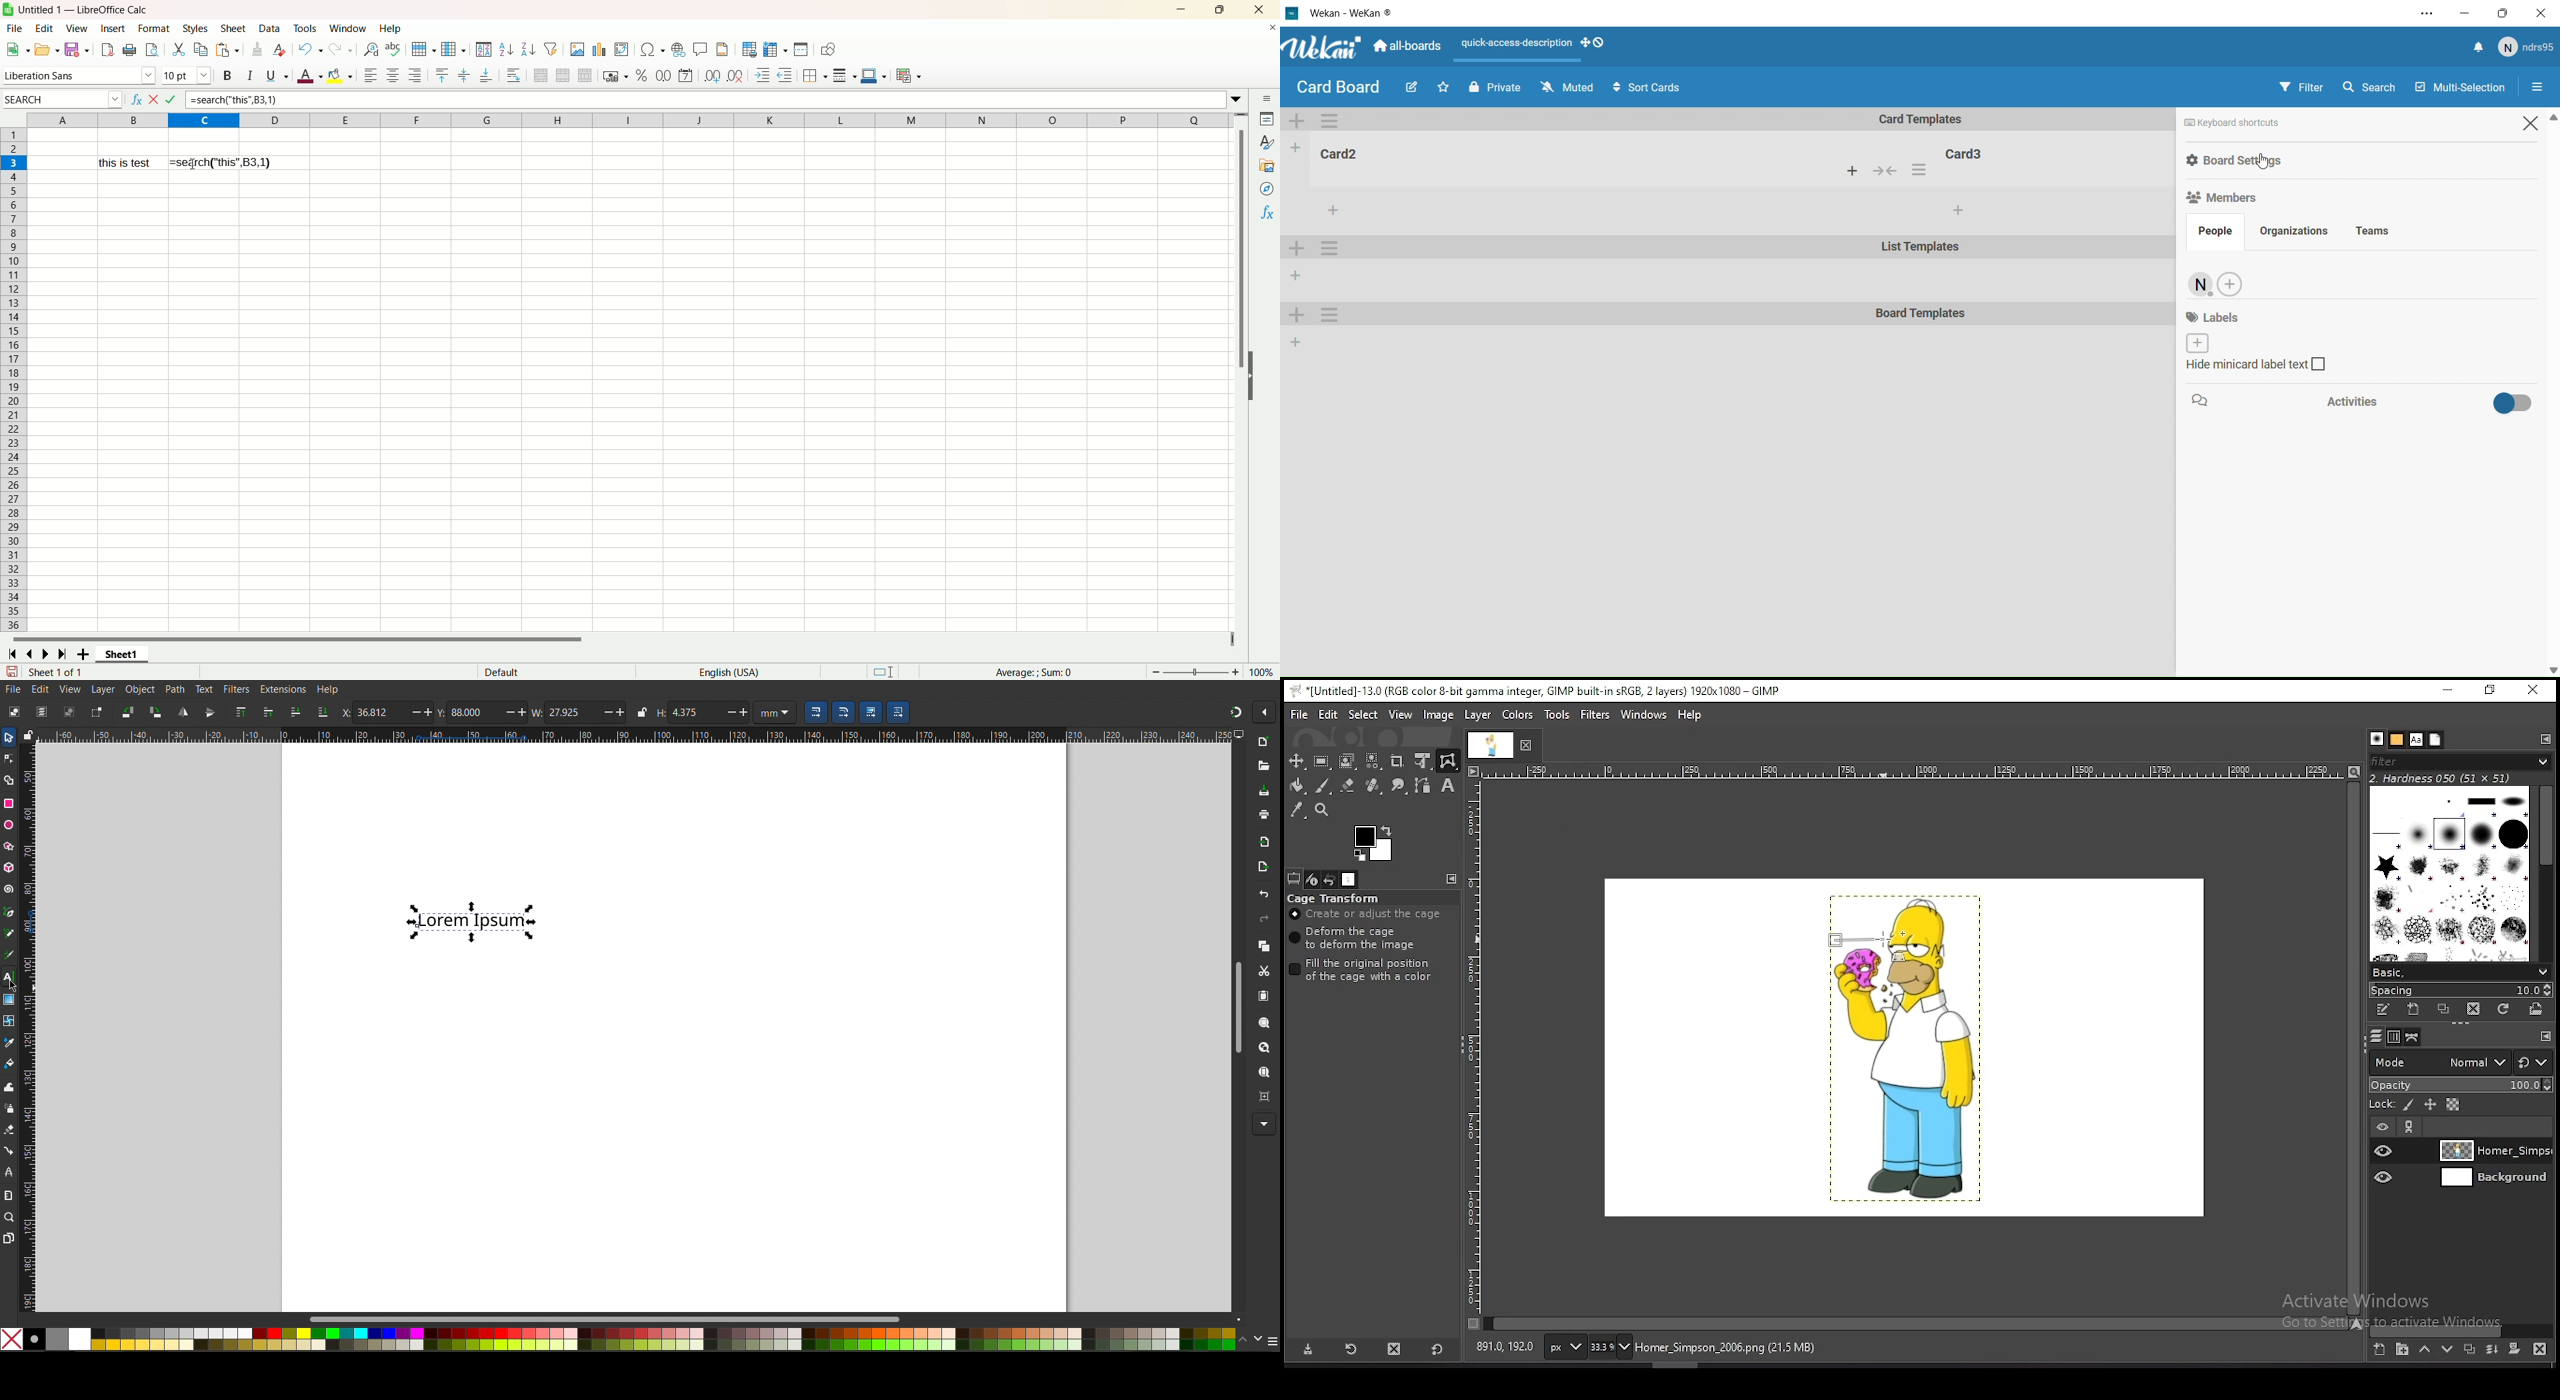  Describe the element at coordinates (1261, 1125) in the screenshot. I see `More` at that location.